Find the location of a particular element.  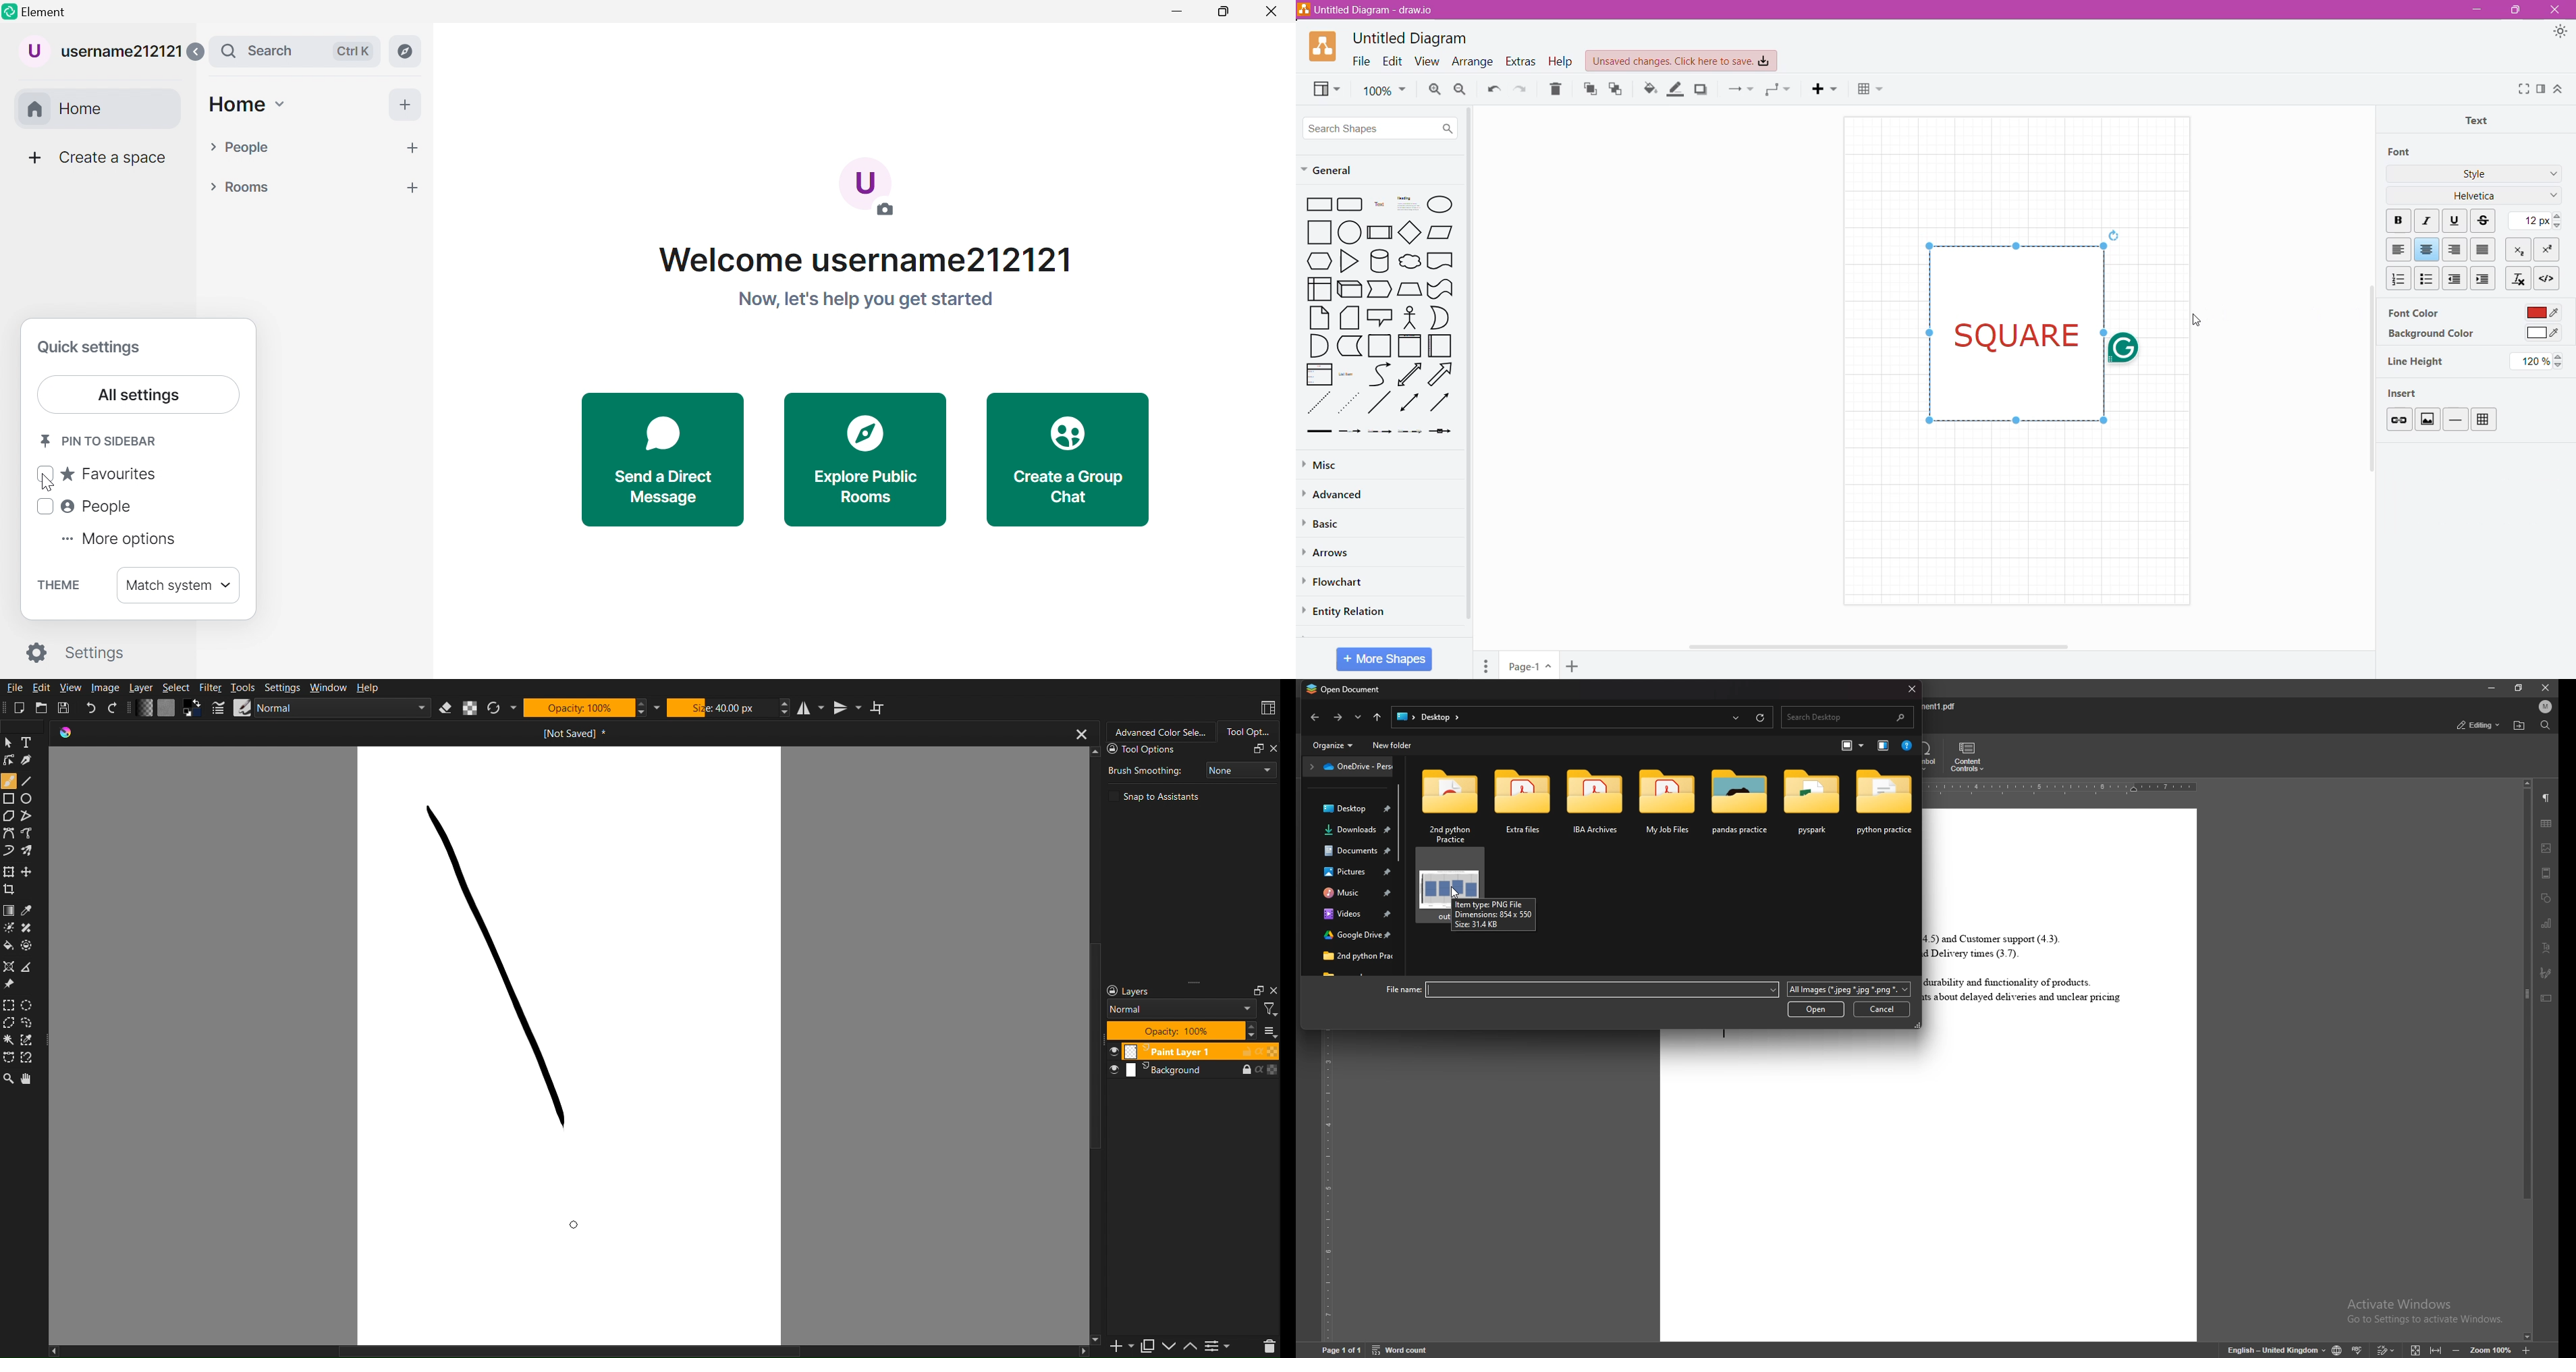

Refresh is located at coordinates (494, 708).